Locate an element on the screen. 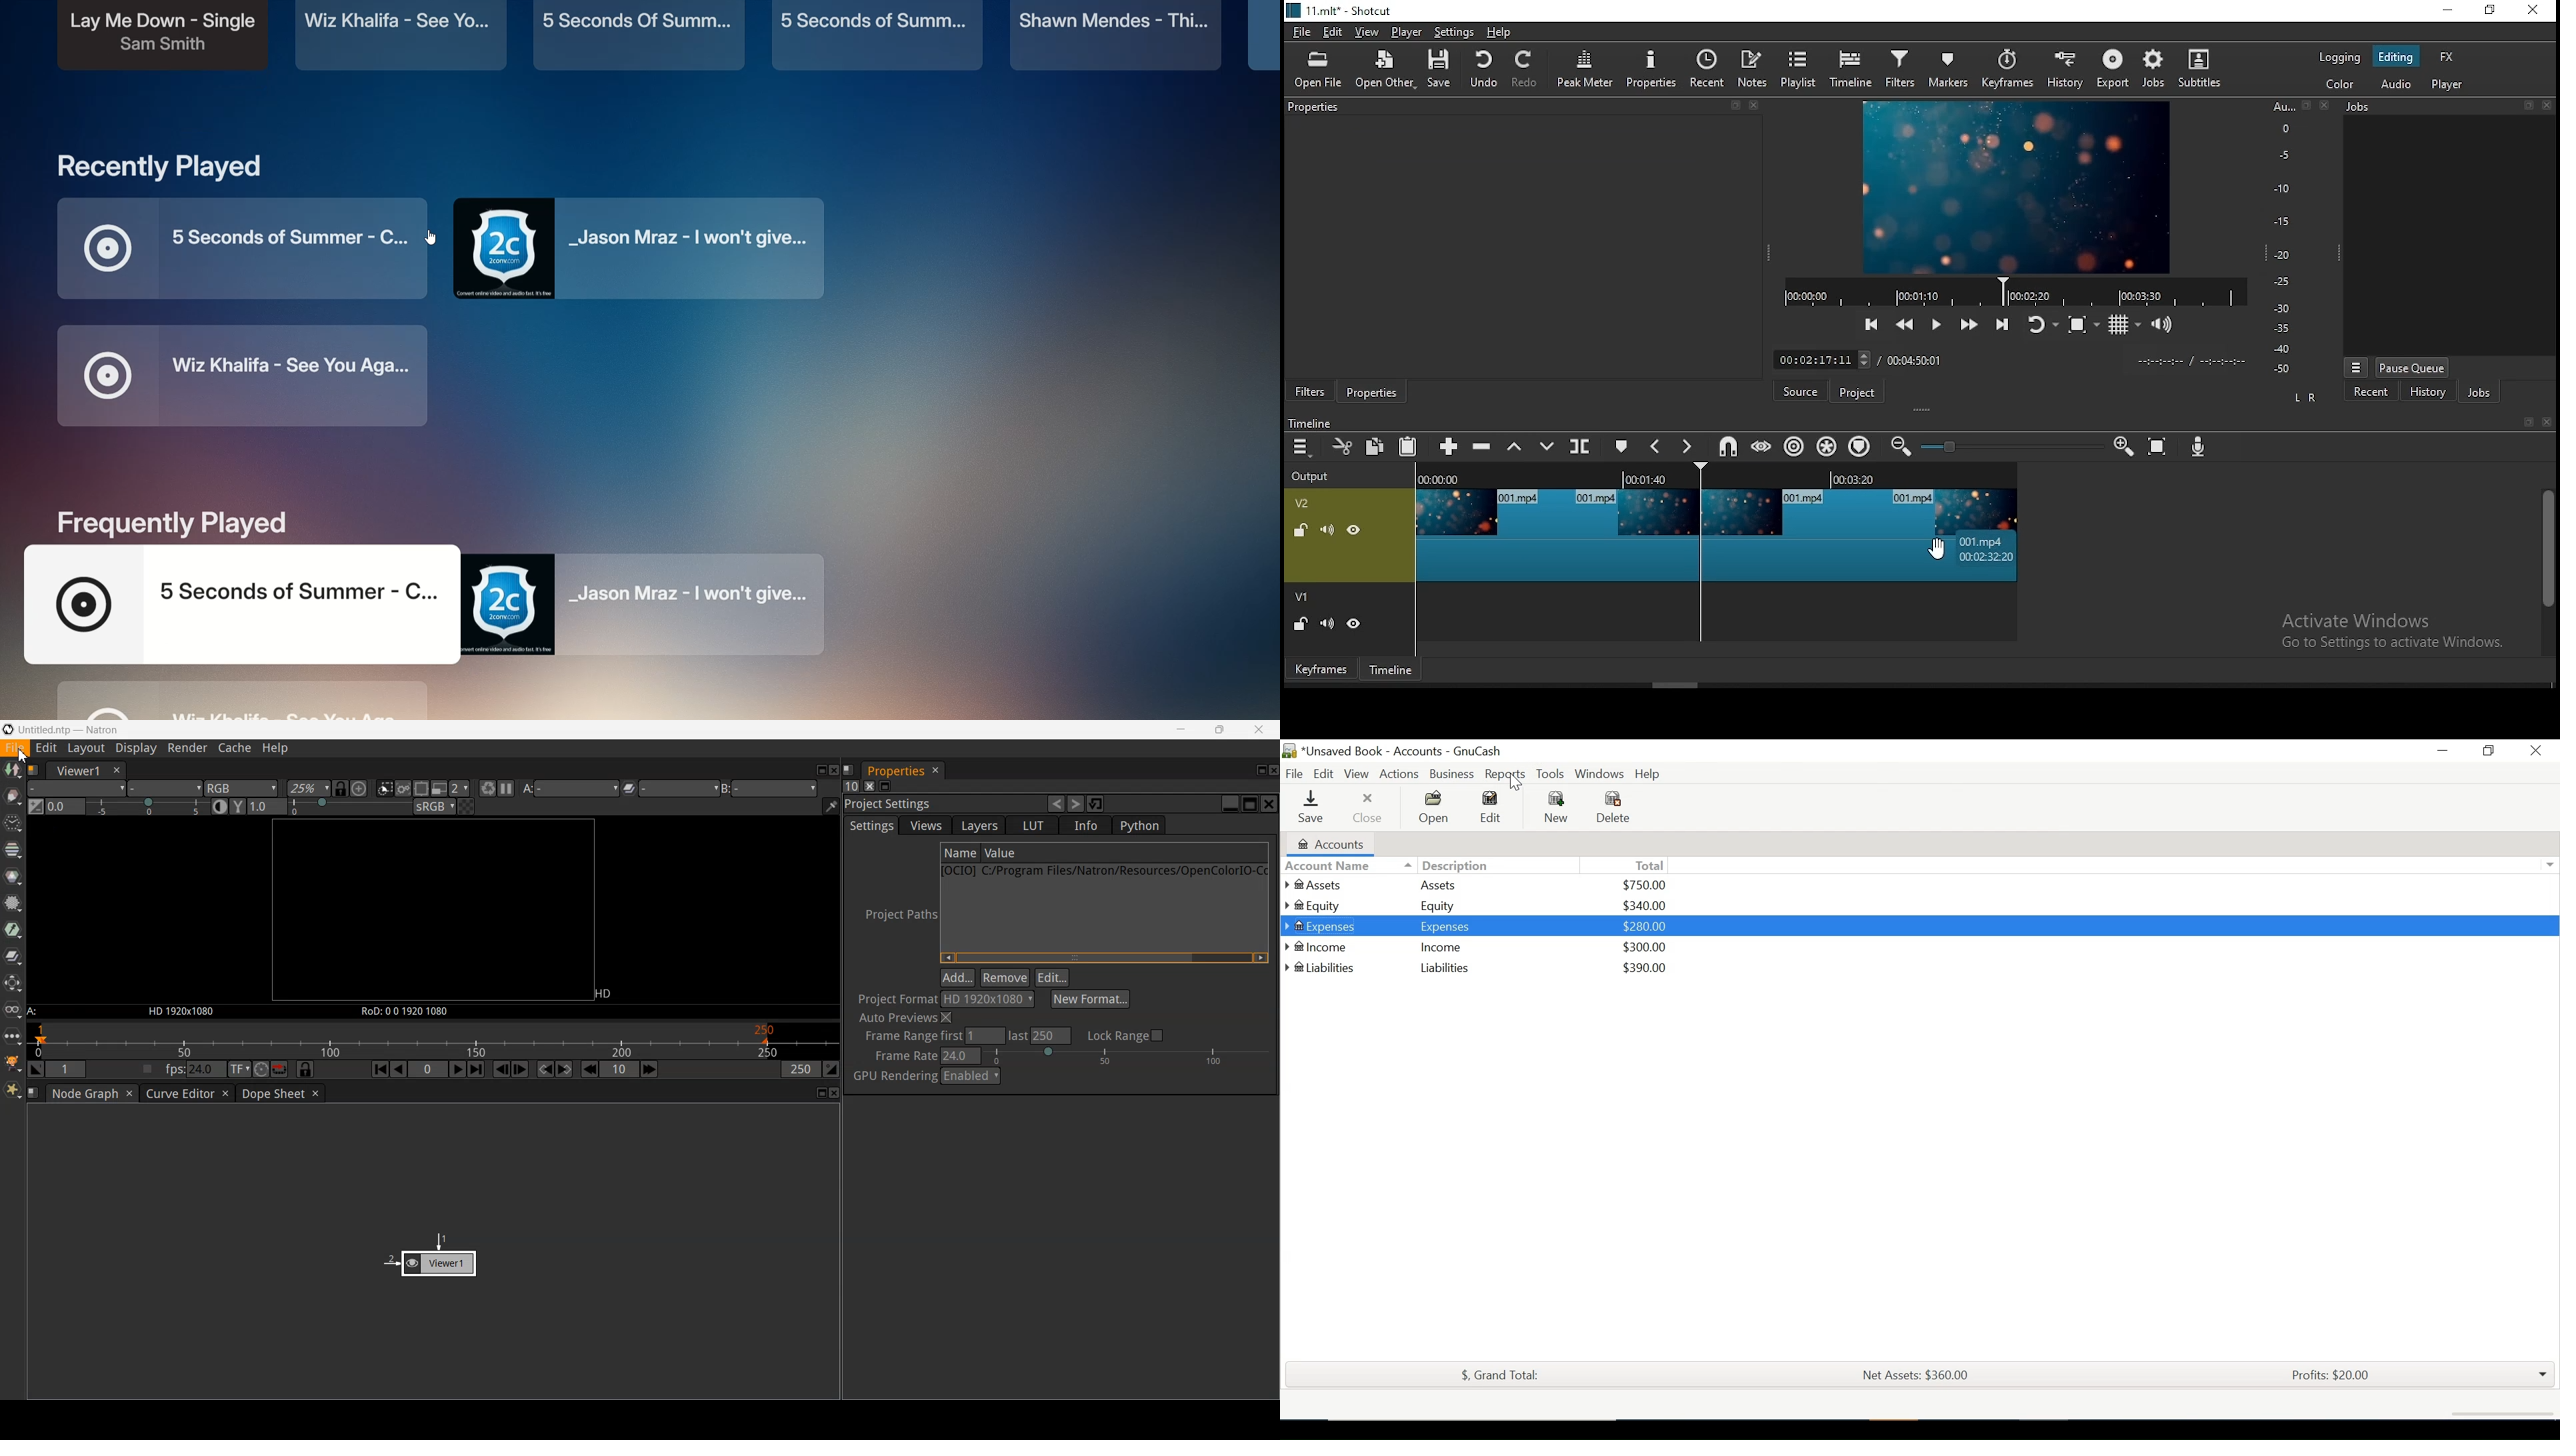 The height and width of the screenshot is (1456, 2576). playlist is located at coordinates (1799, 69).